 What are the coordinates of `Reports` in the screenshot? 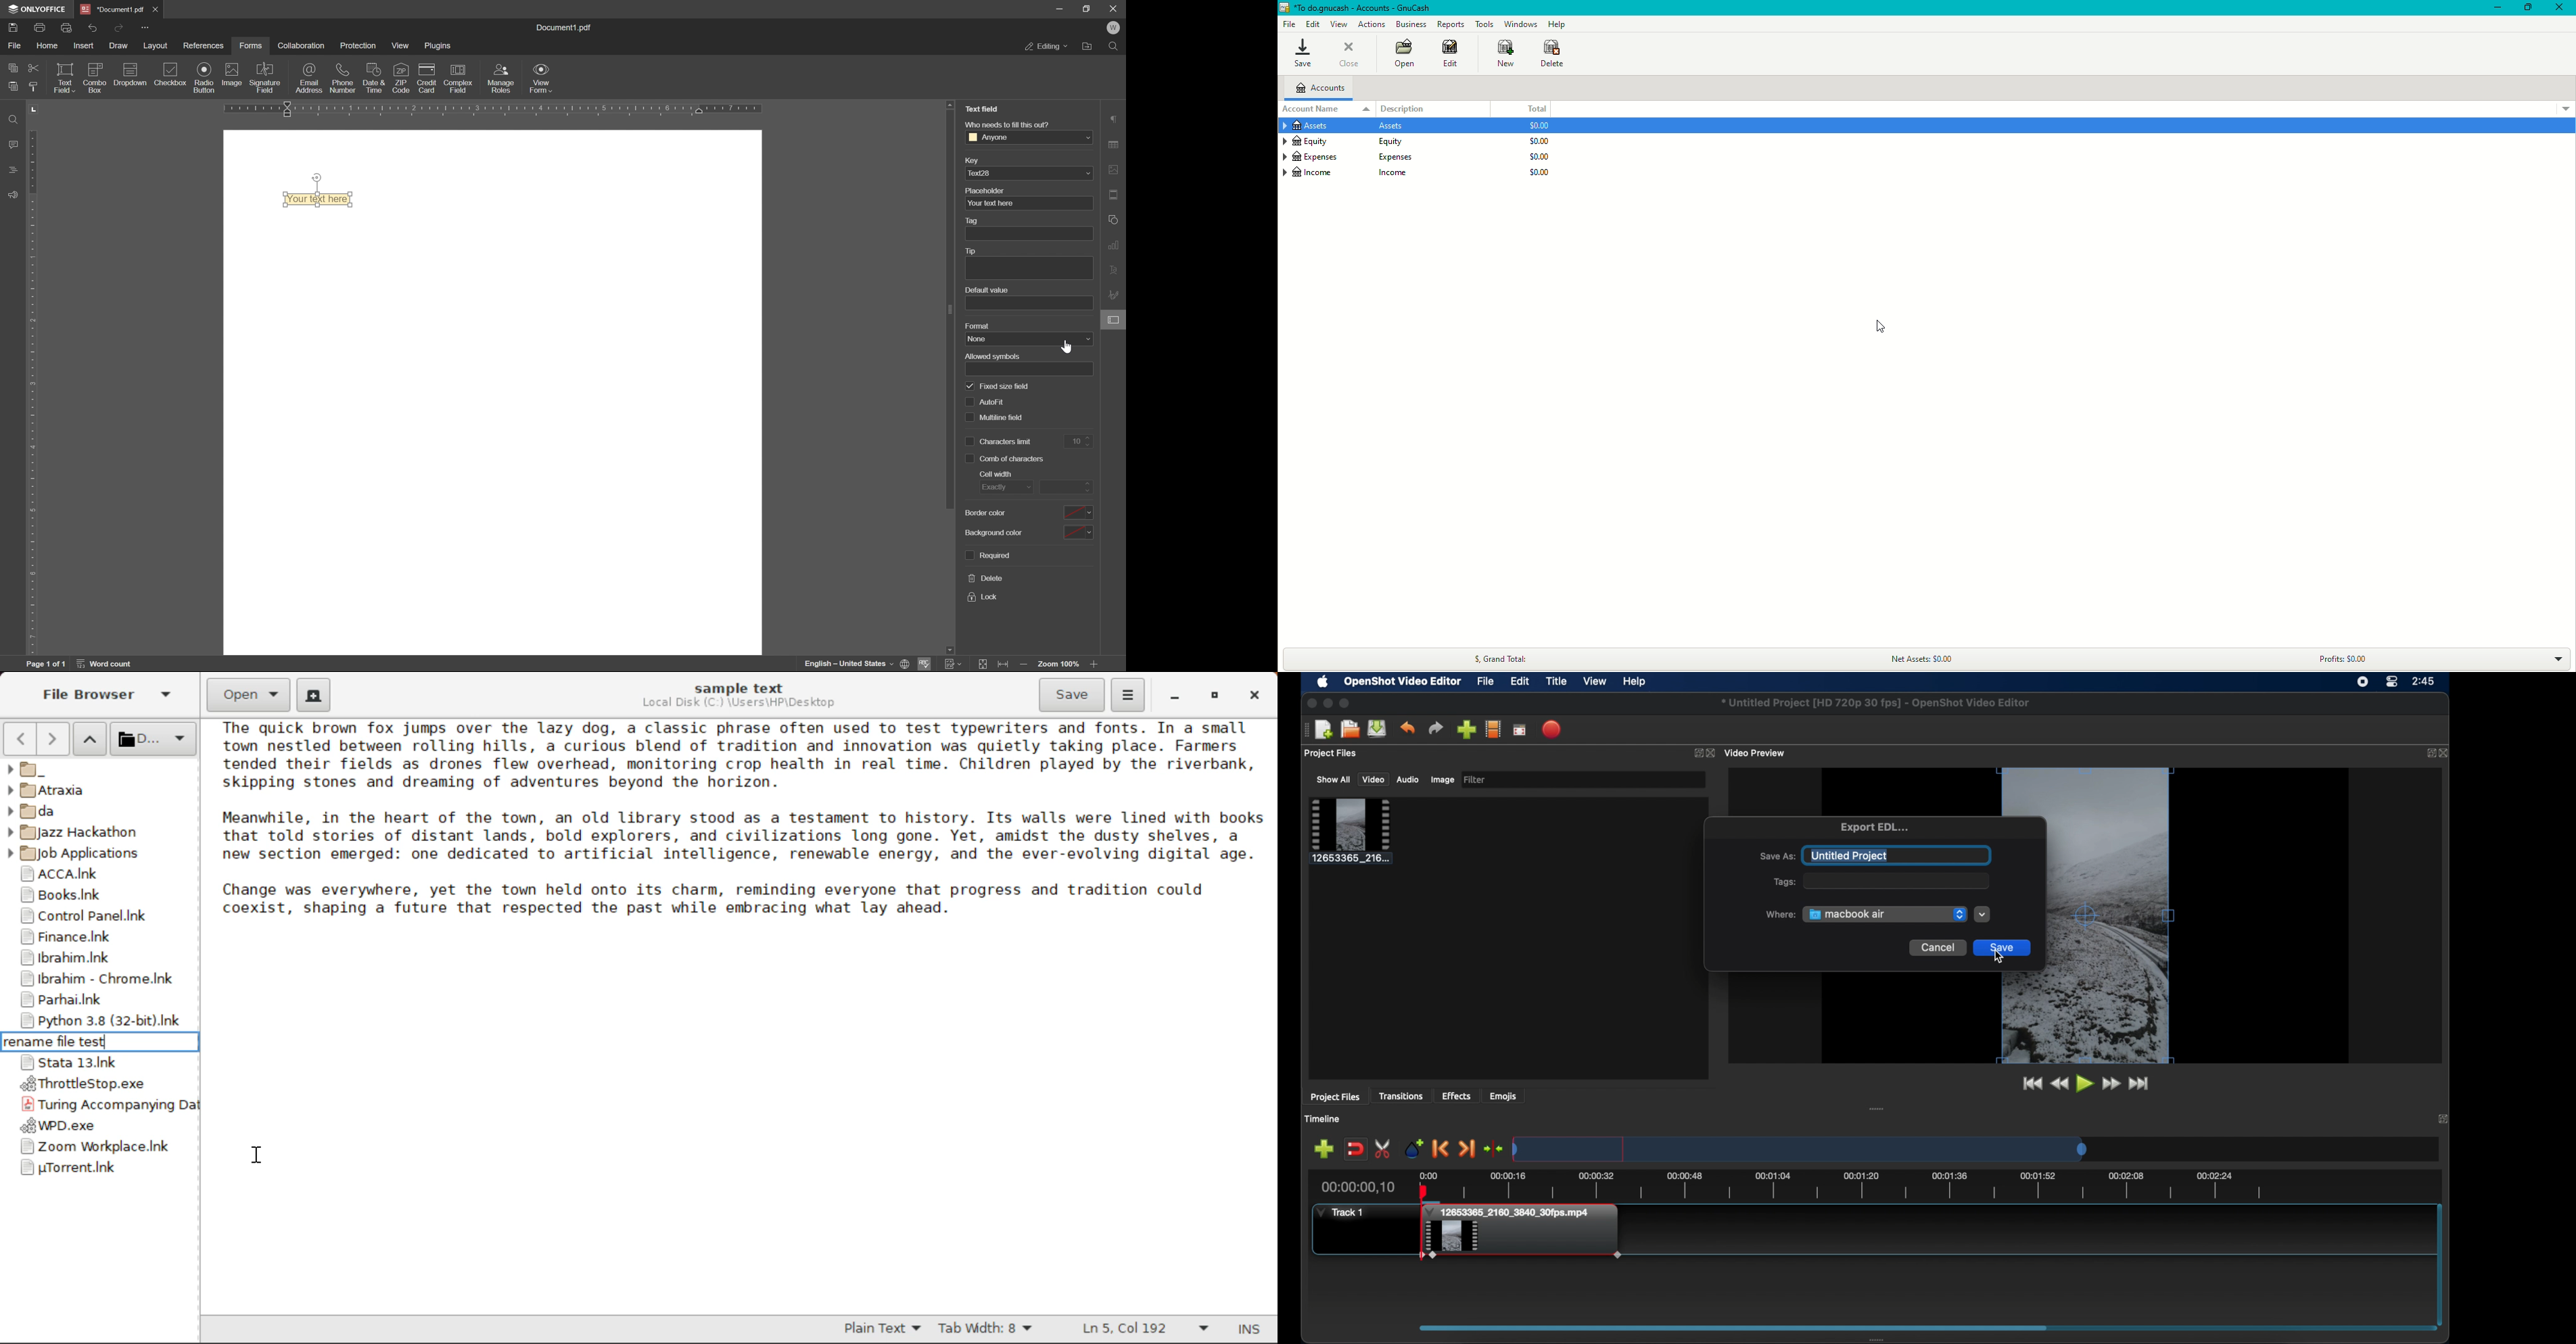 It's located at (1451, 24).